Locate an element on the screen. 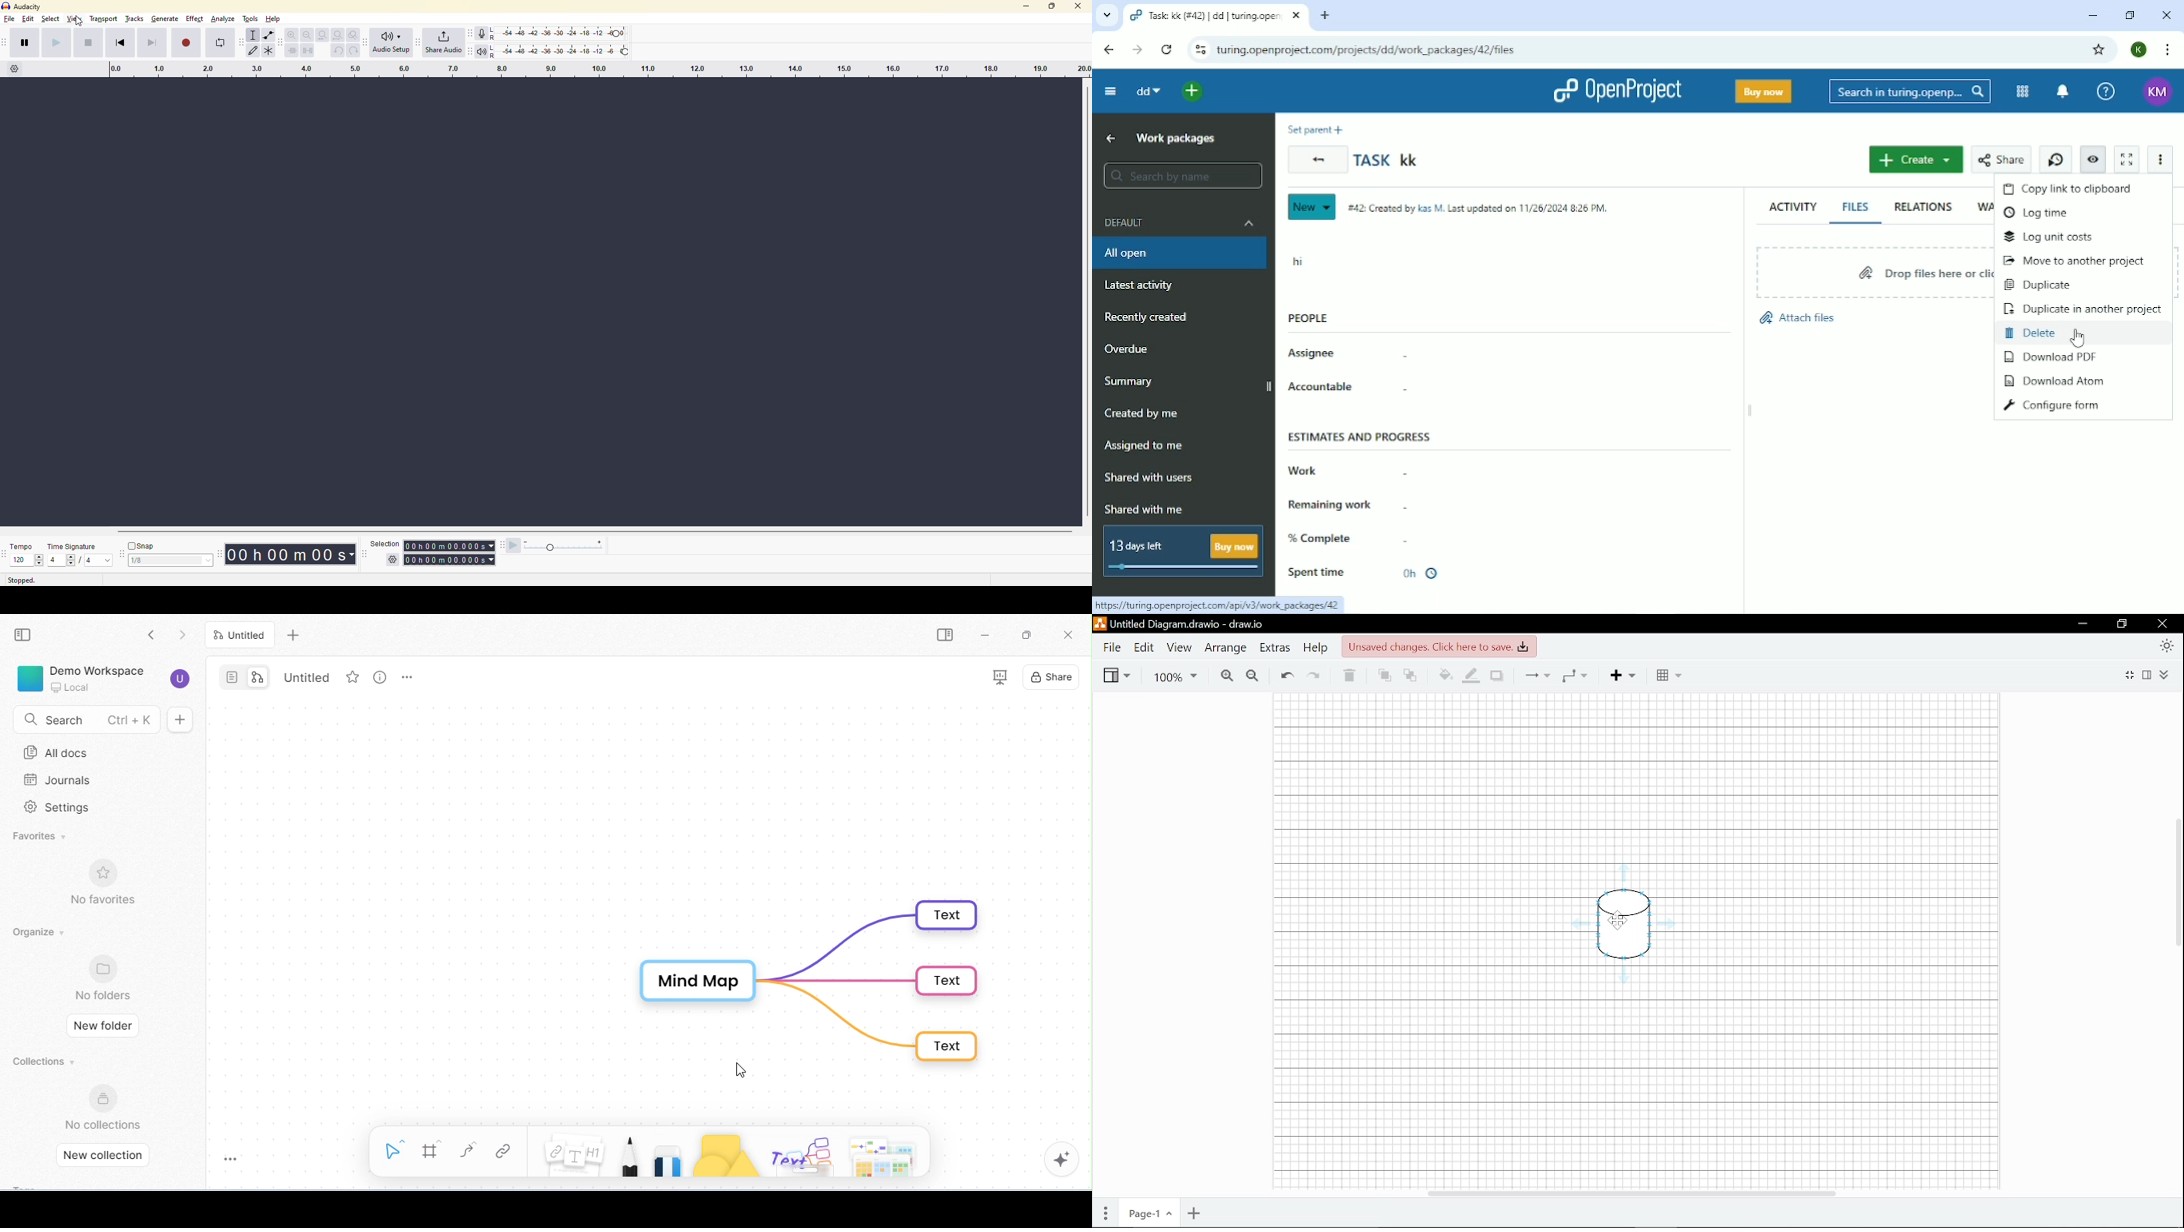 The width and height of the screenshot is (2184, 1232). Redo is located at coordinates (1315, 676).